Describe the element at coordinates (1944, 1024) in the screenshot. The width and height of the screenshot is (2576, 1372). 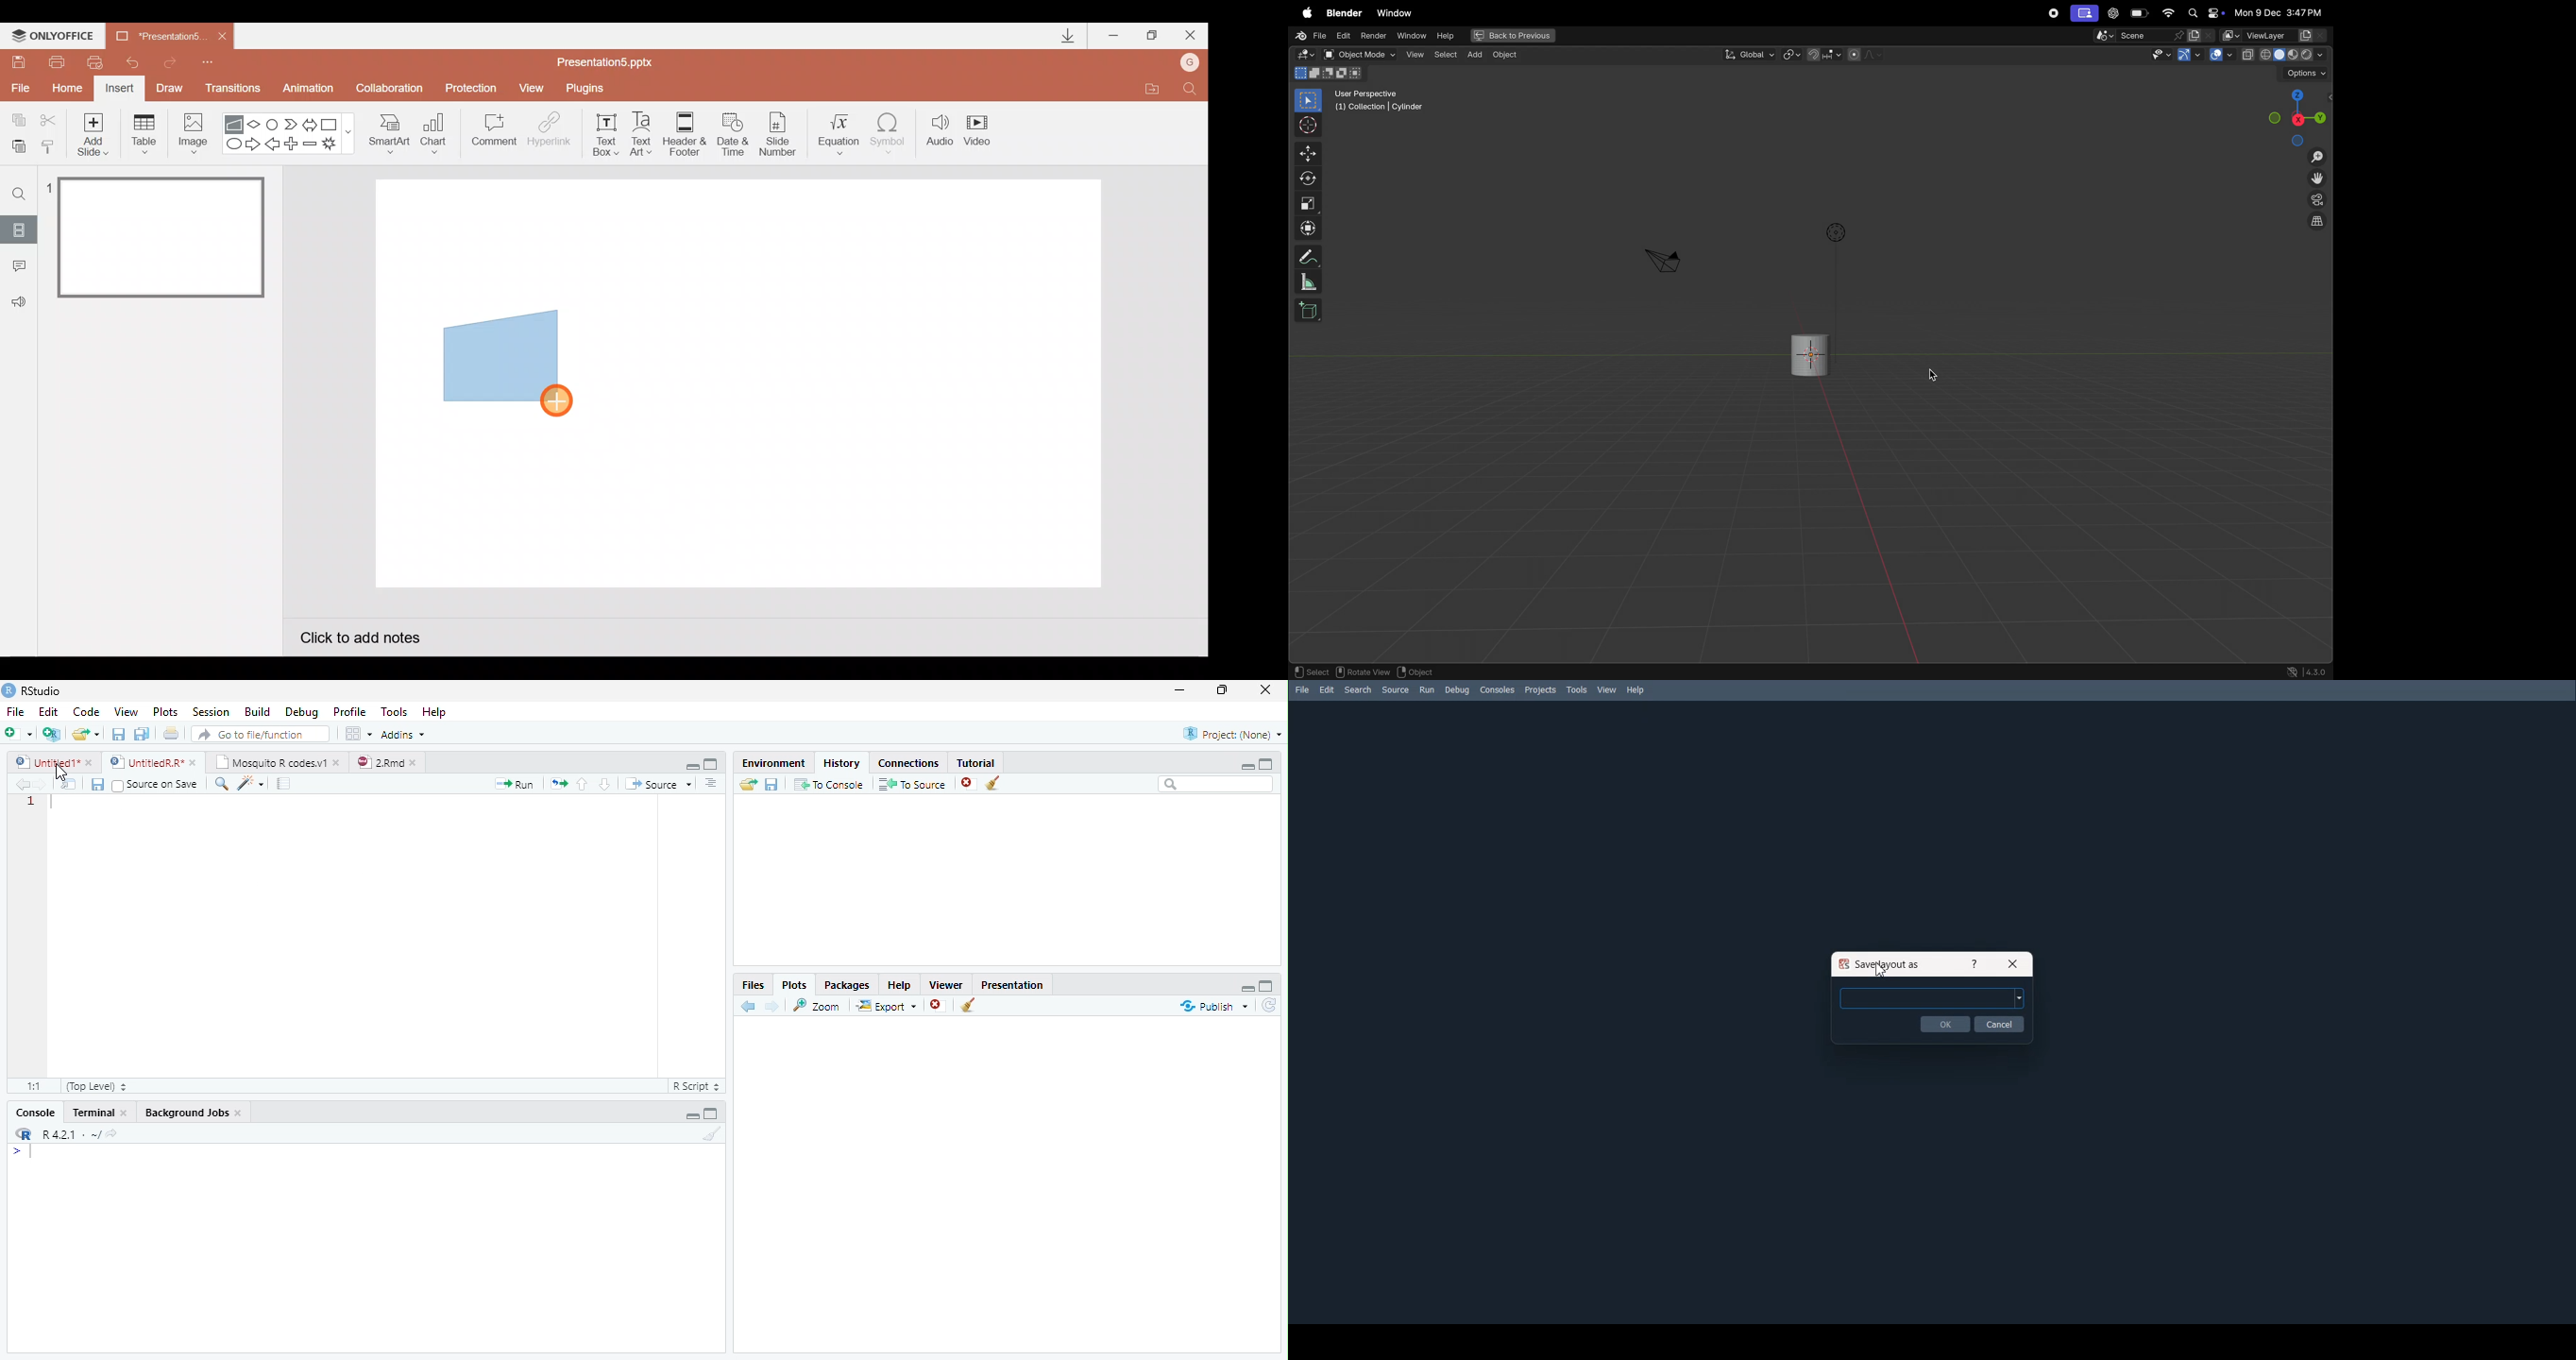
I see `OK` at that location.